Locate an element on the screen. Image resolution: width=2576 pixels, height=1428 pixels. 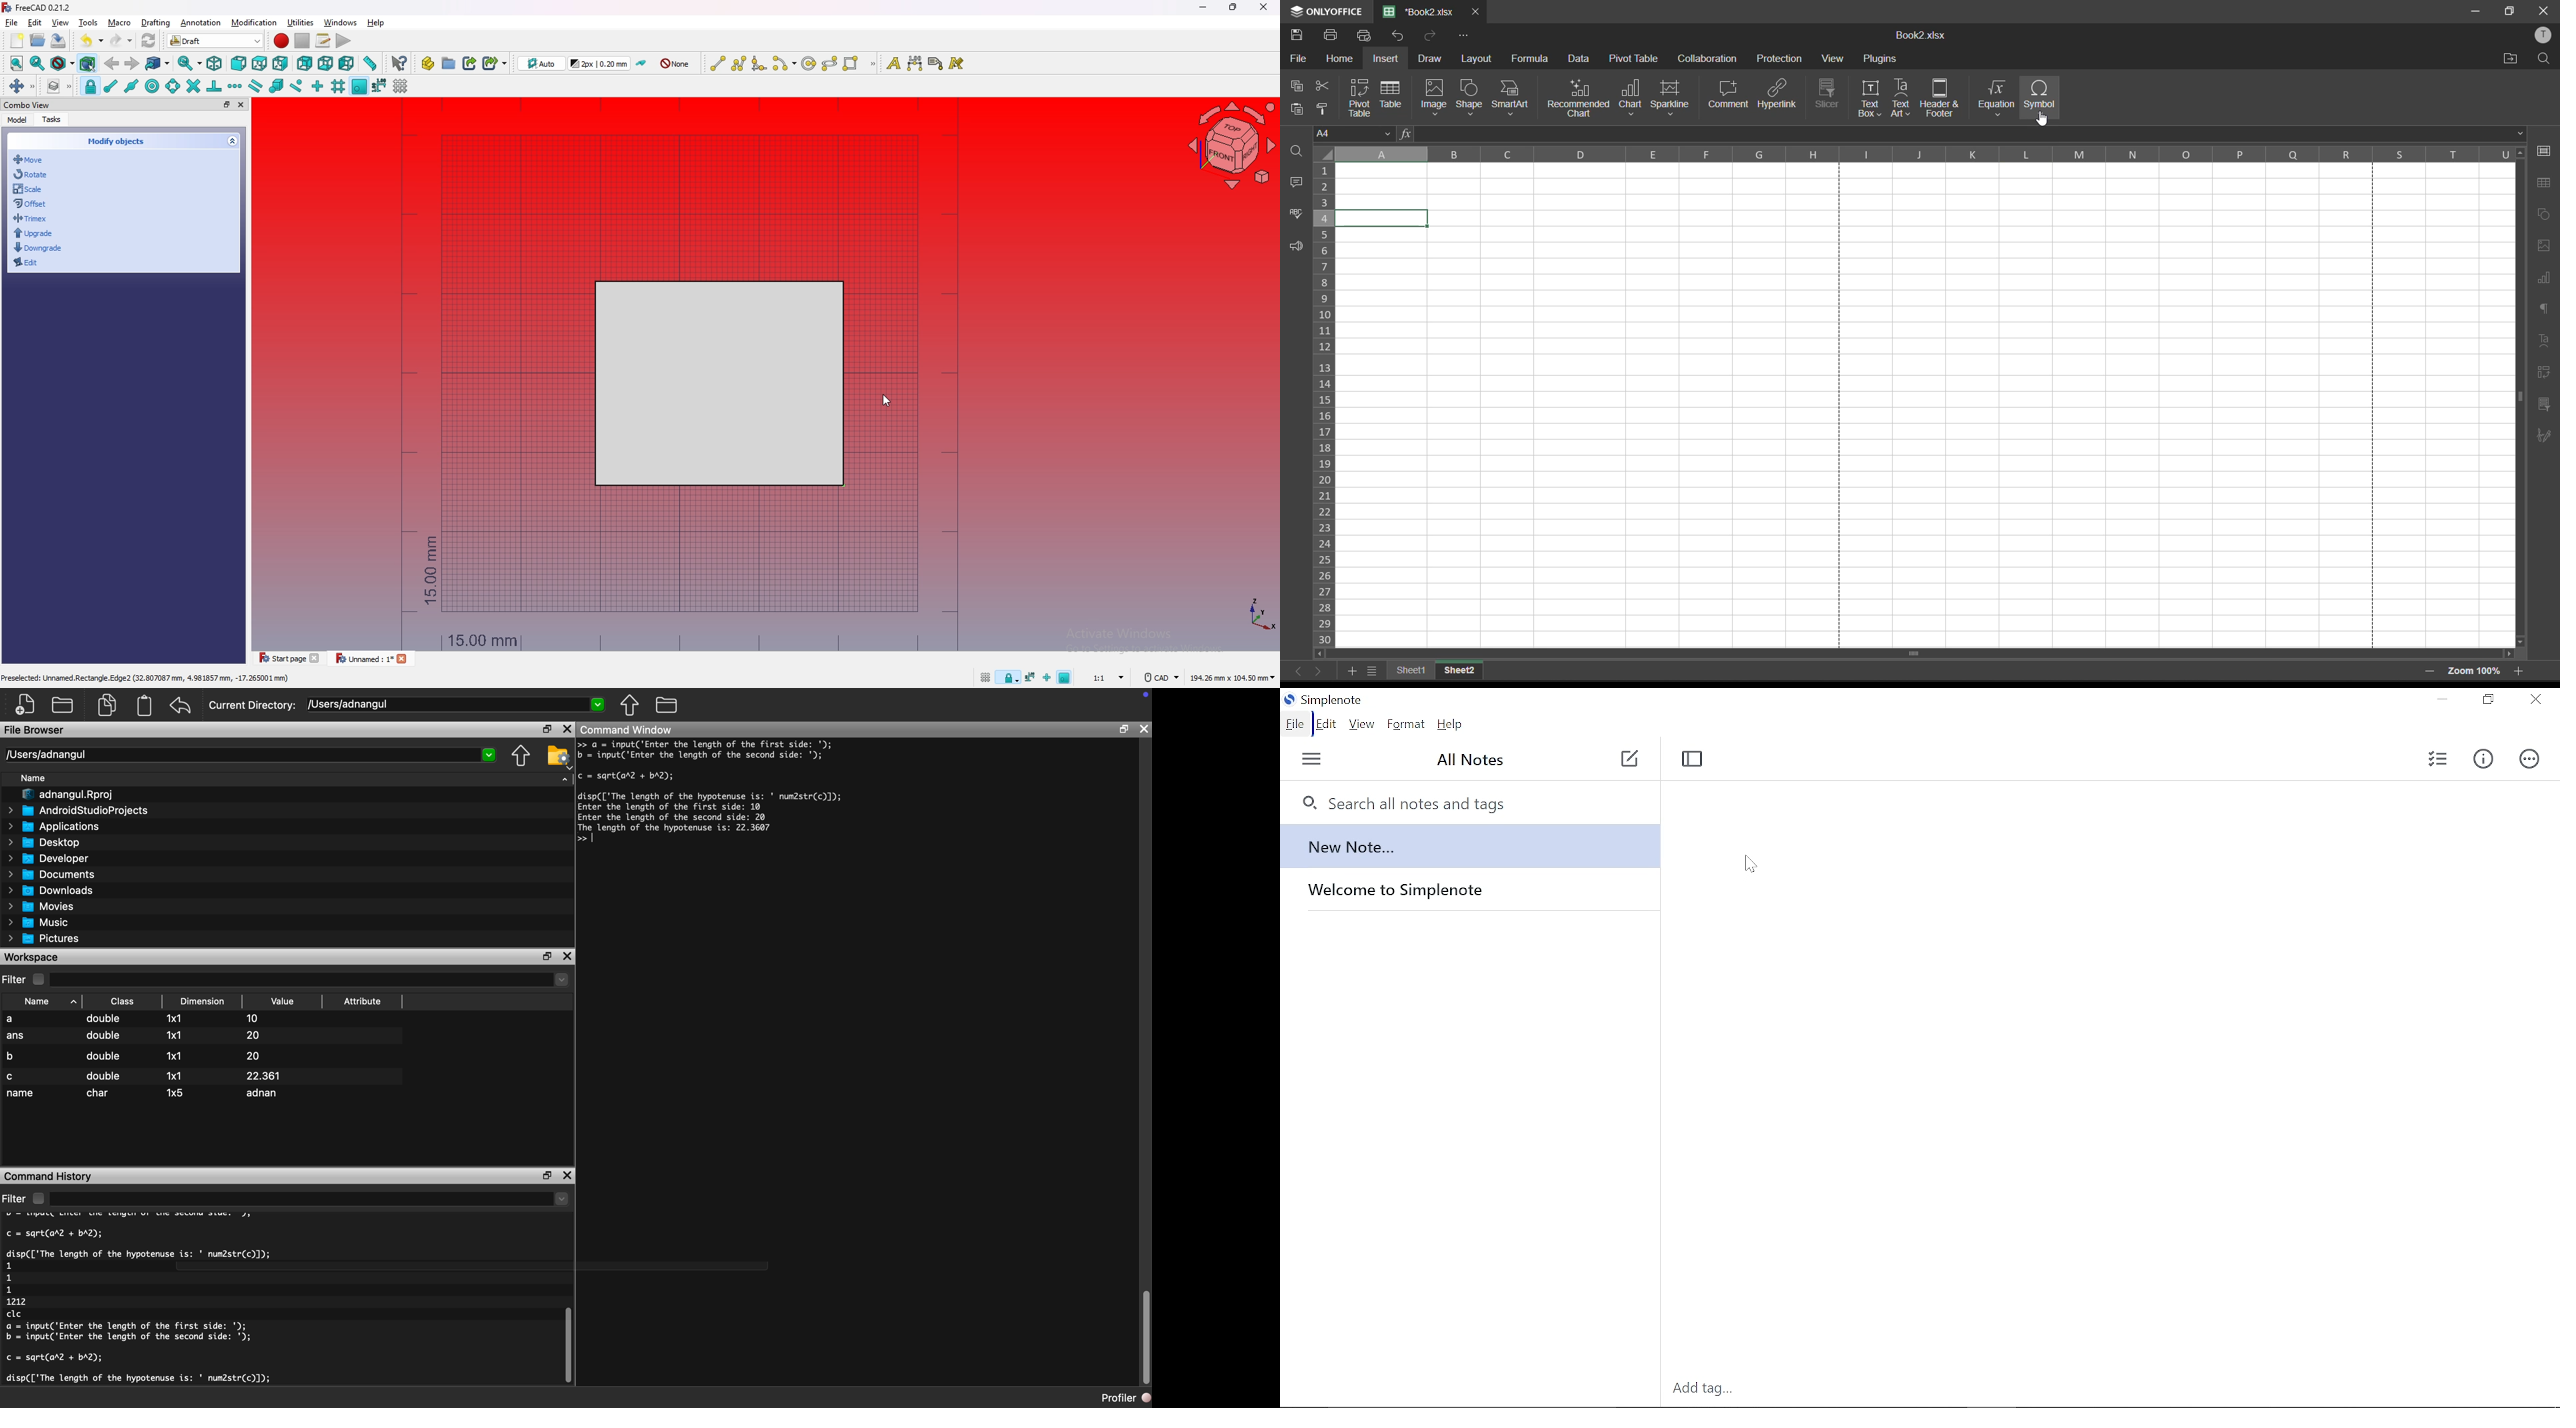
macro is located at coordinates (119, 23).